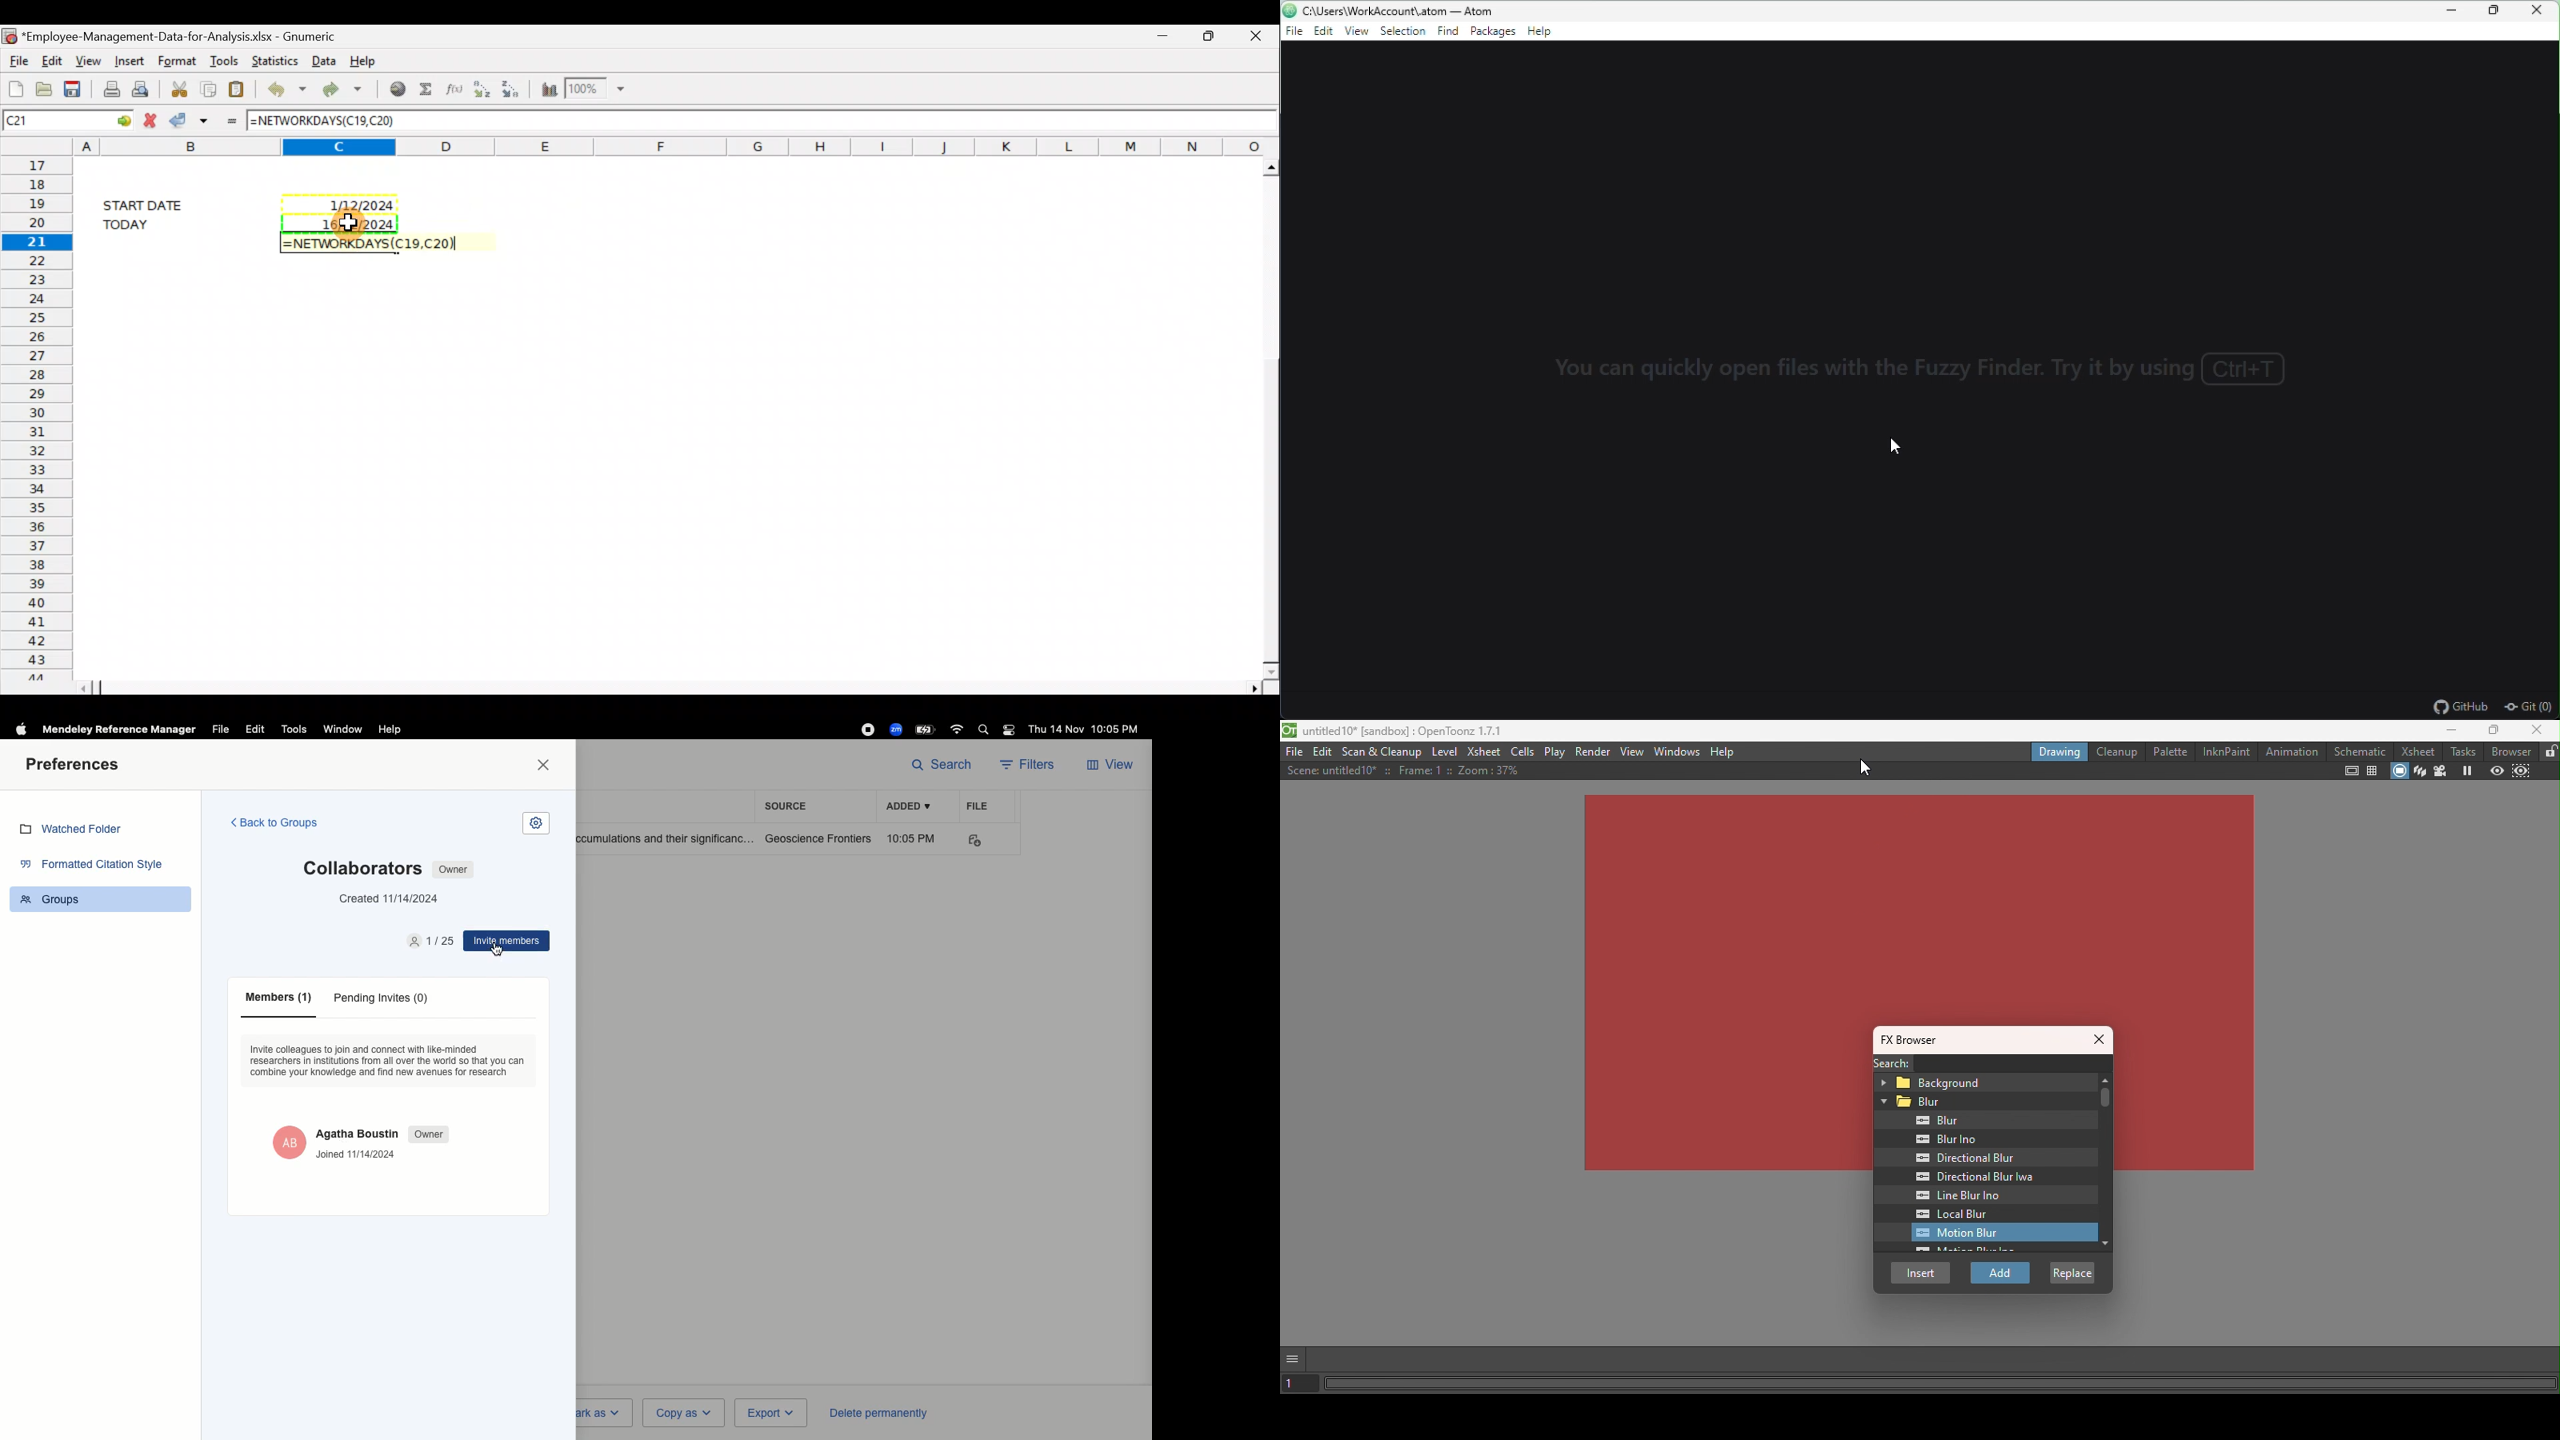 This screenshot has height=1456, width=2576. I want to click on Enter formula, so click(229, 119).